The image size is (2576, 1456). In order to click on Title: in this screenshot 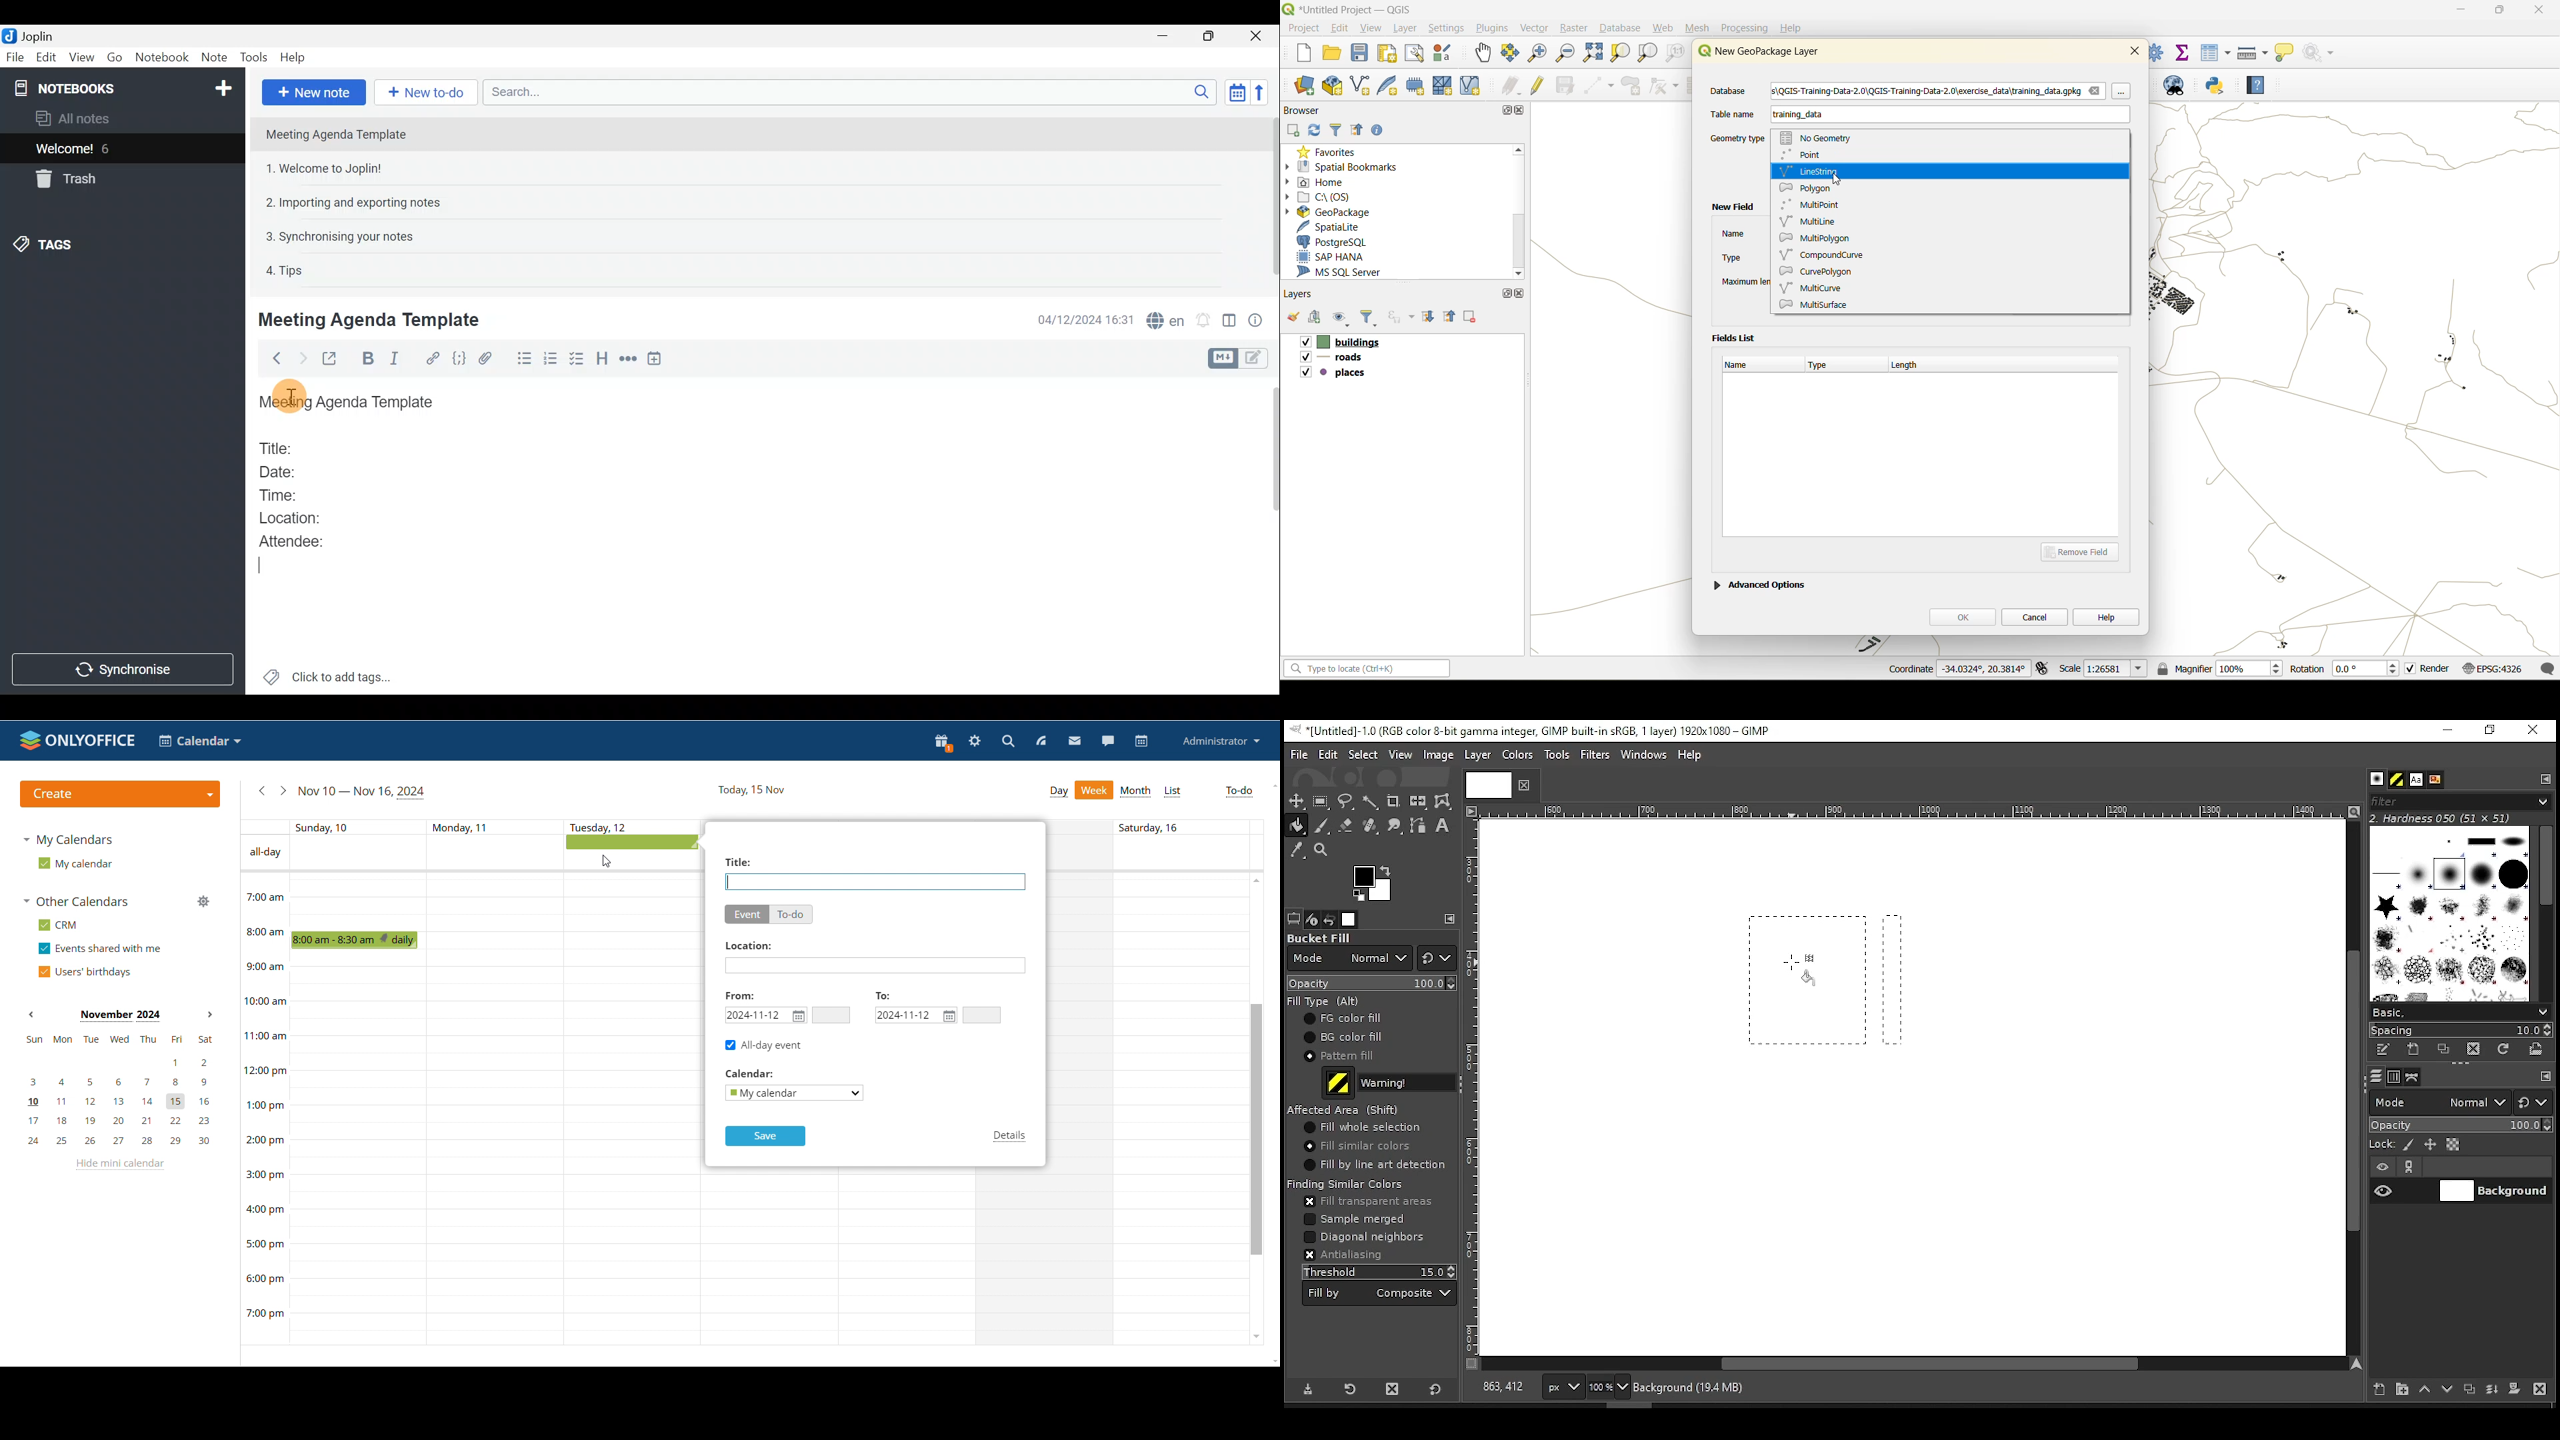, I will do `click(278, 446)`.